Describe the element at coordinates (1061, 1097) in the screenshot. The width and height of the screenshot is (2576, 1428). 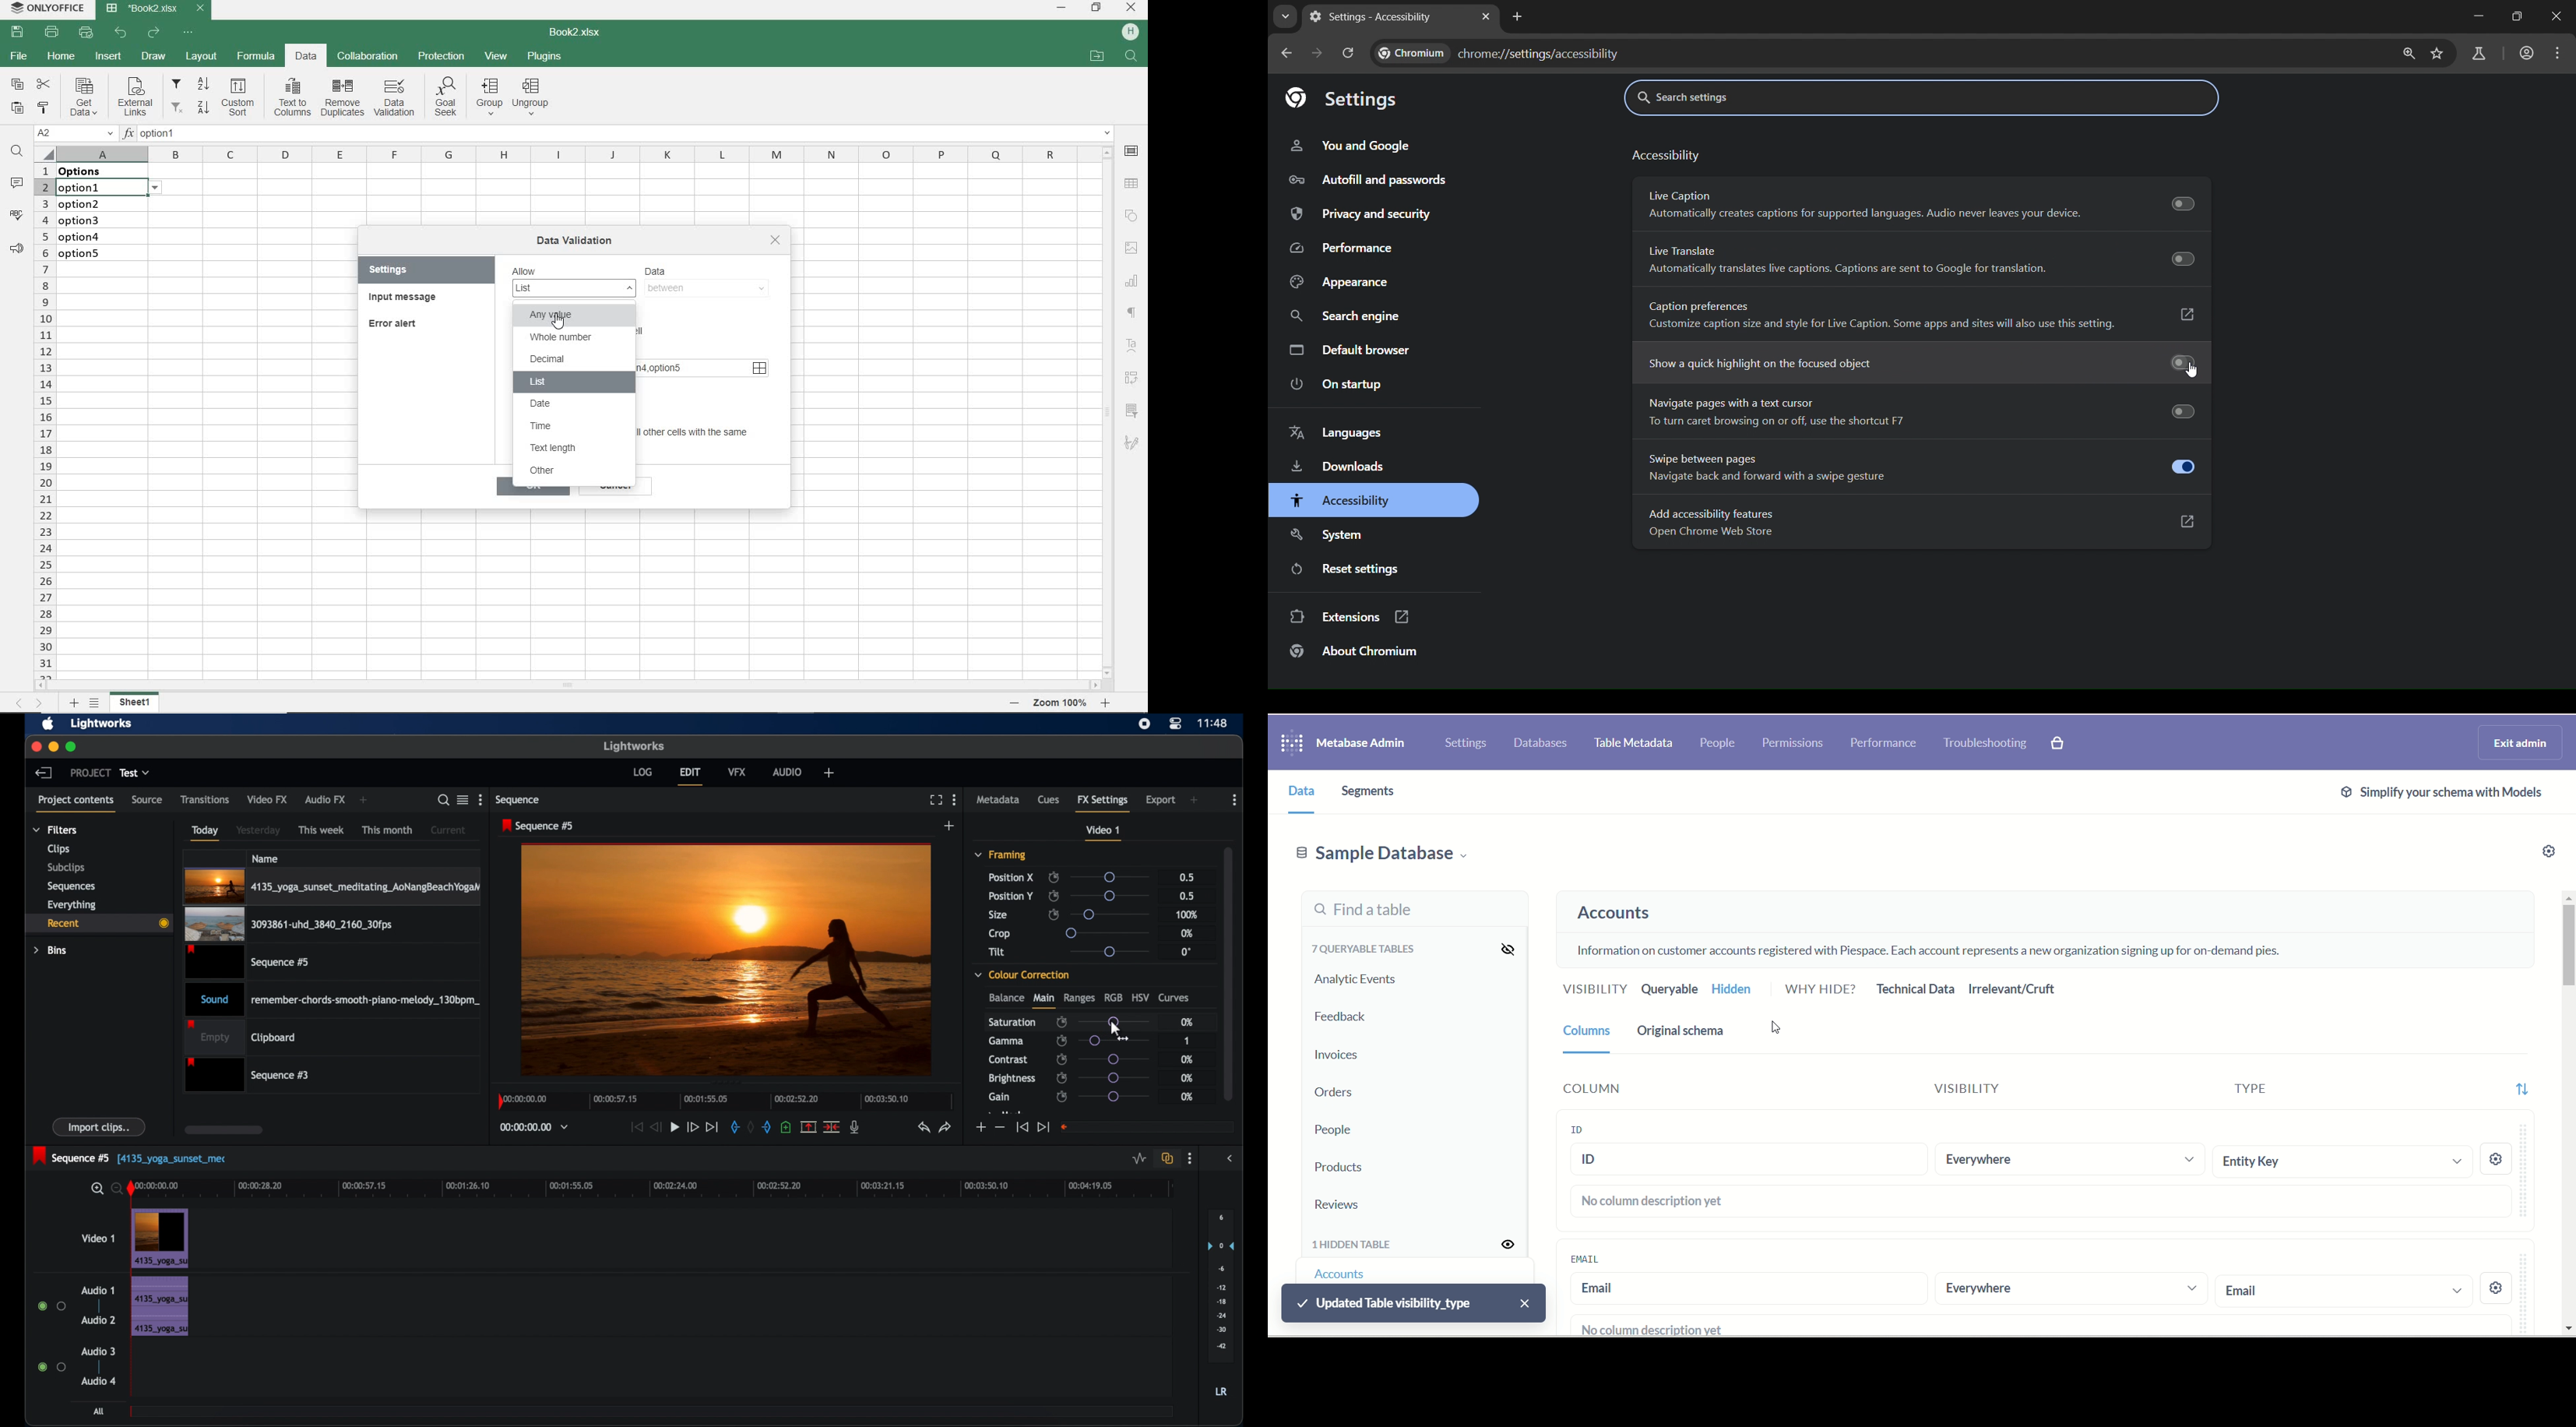
I see `enable/disable keyframes` at that location.